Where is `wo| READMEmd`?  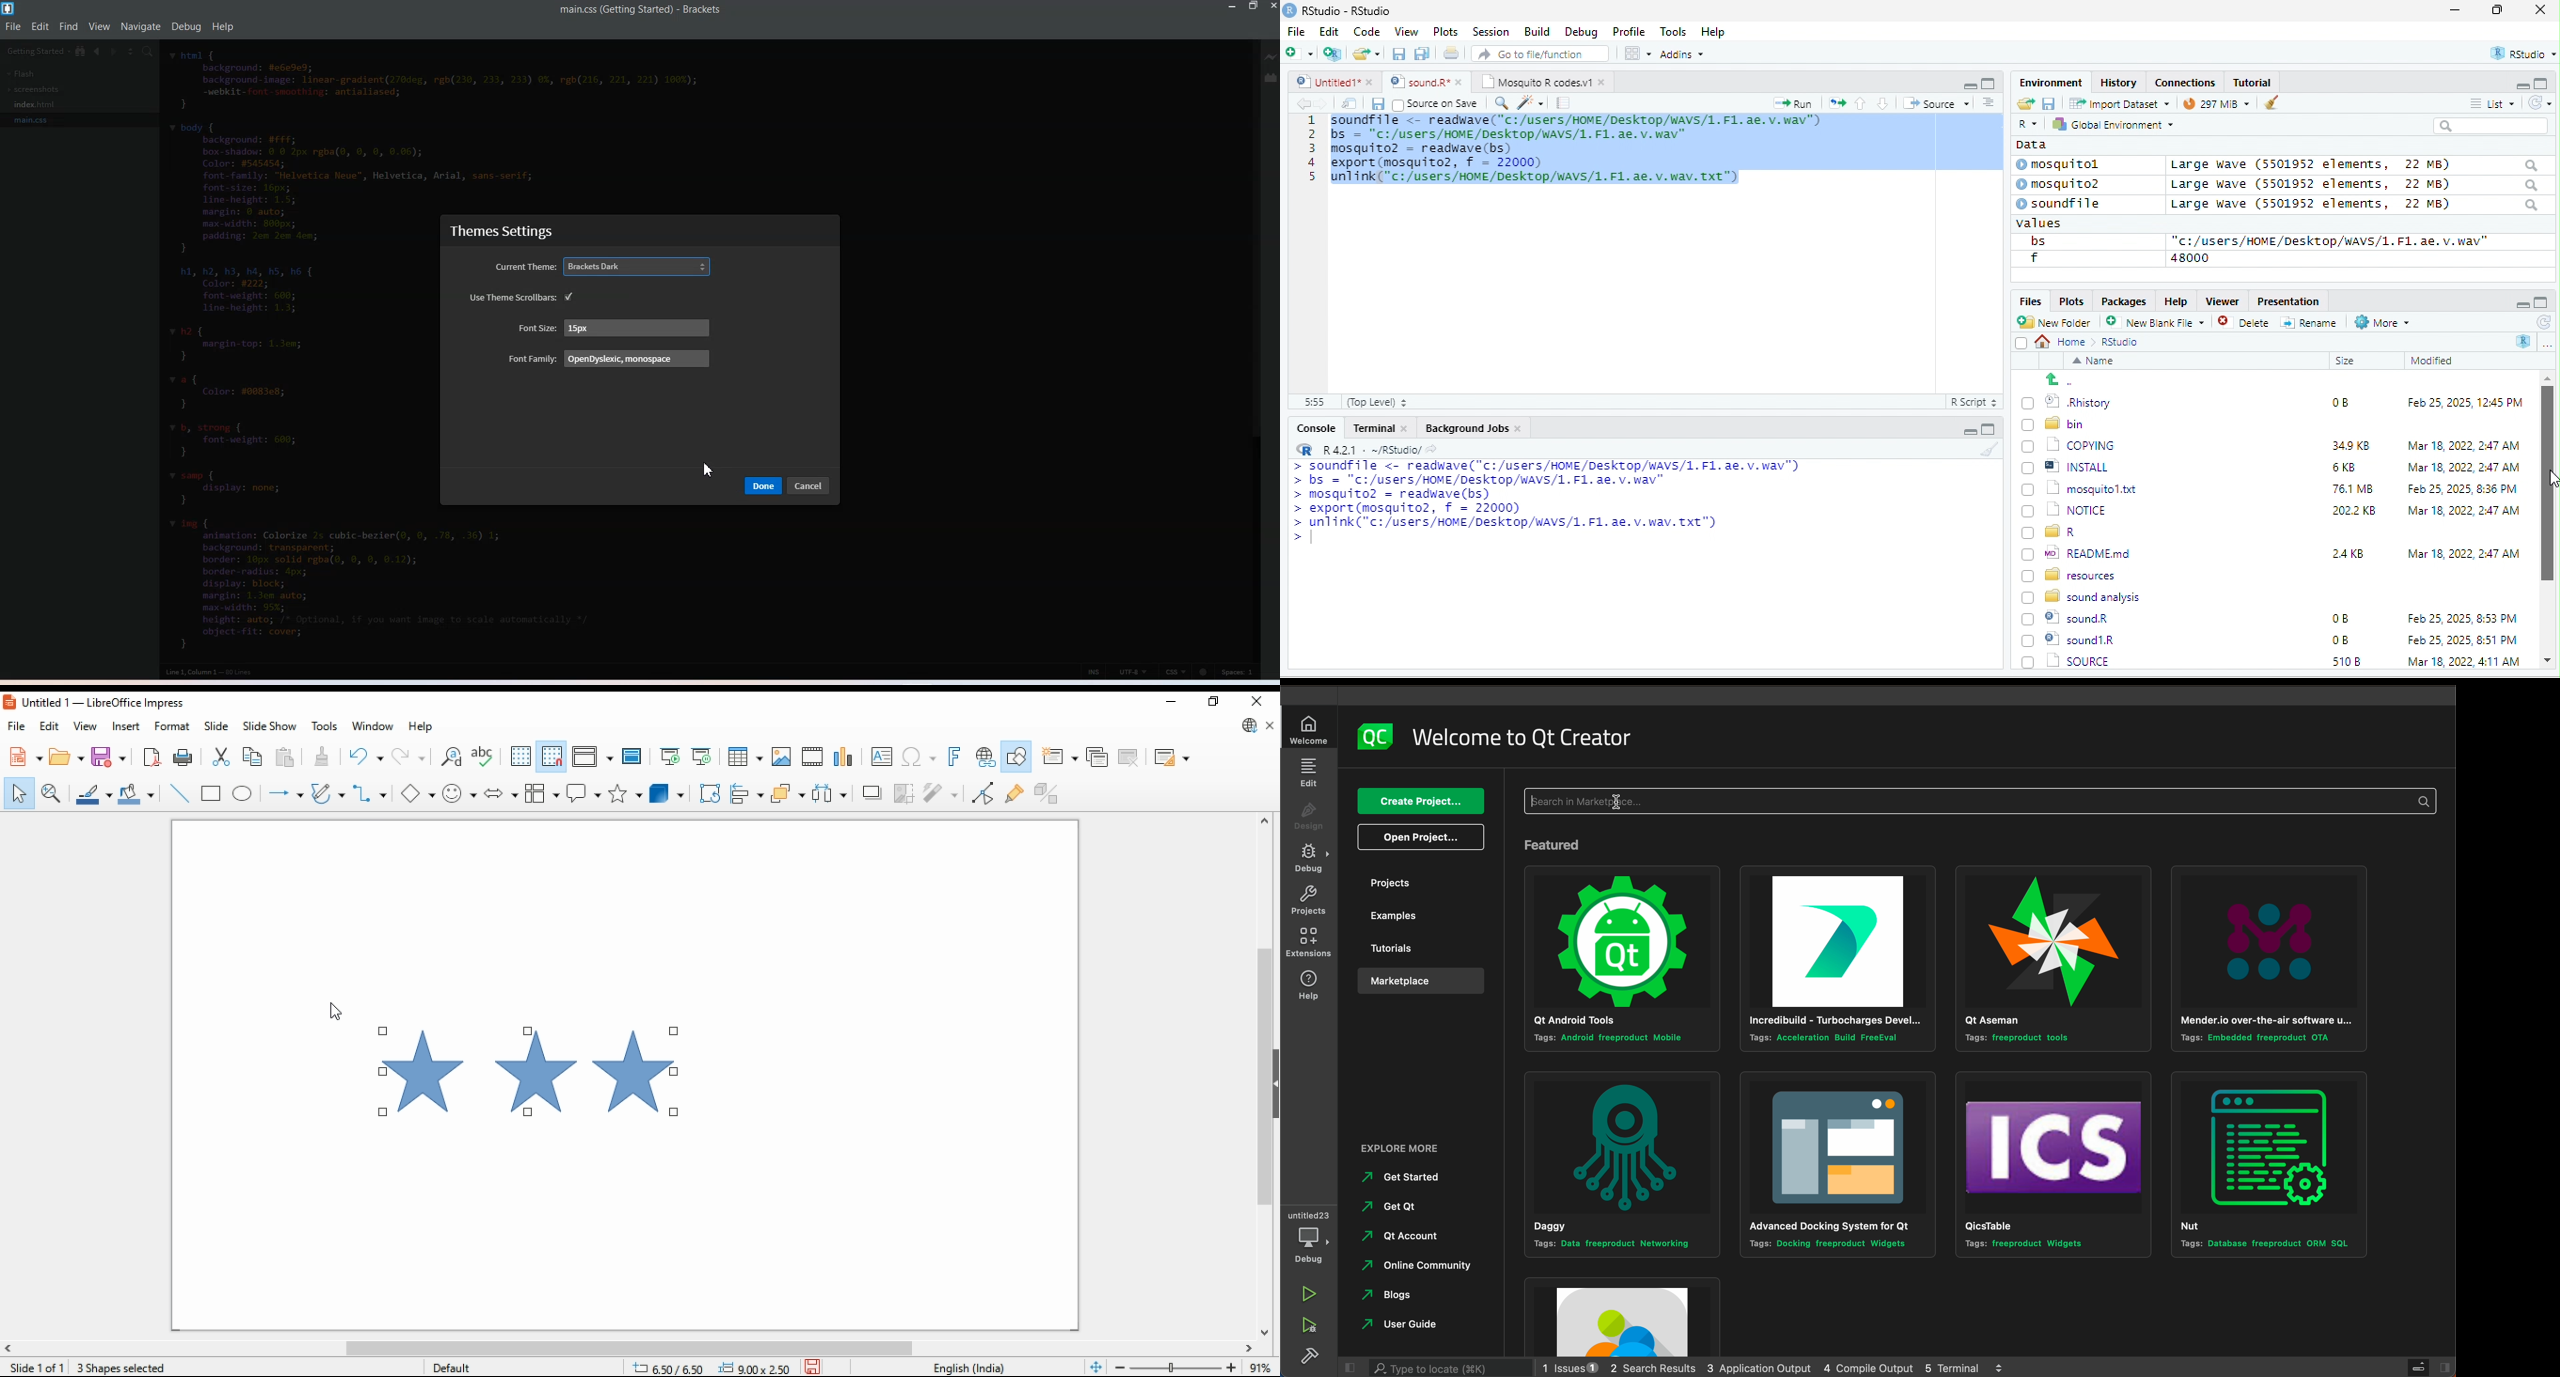 wo| READMEmd is located at coordinates (2081, 553).